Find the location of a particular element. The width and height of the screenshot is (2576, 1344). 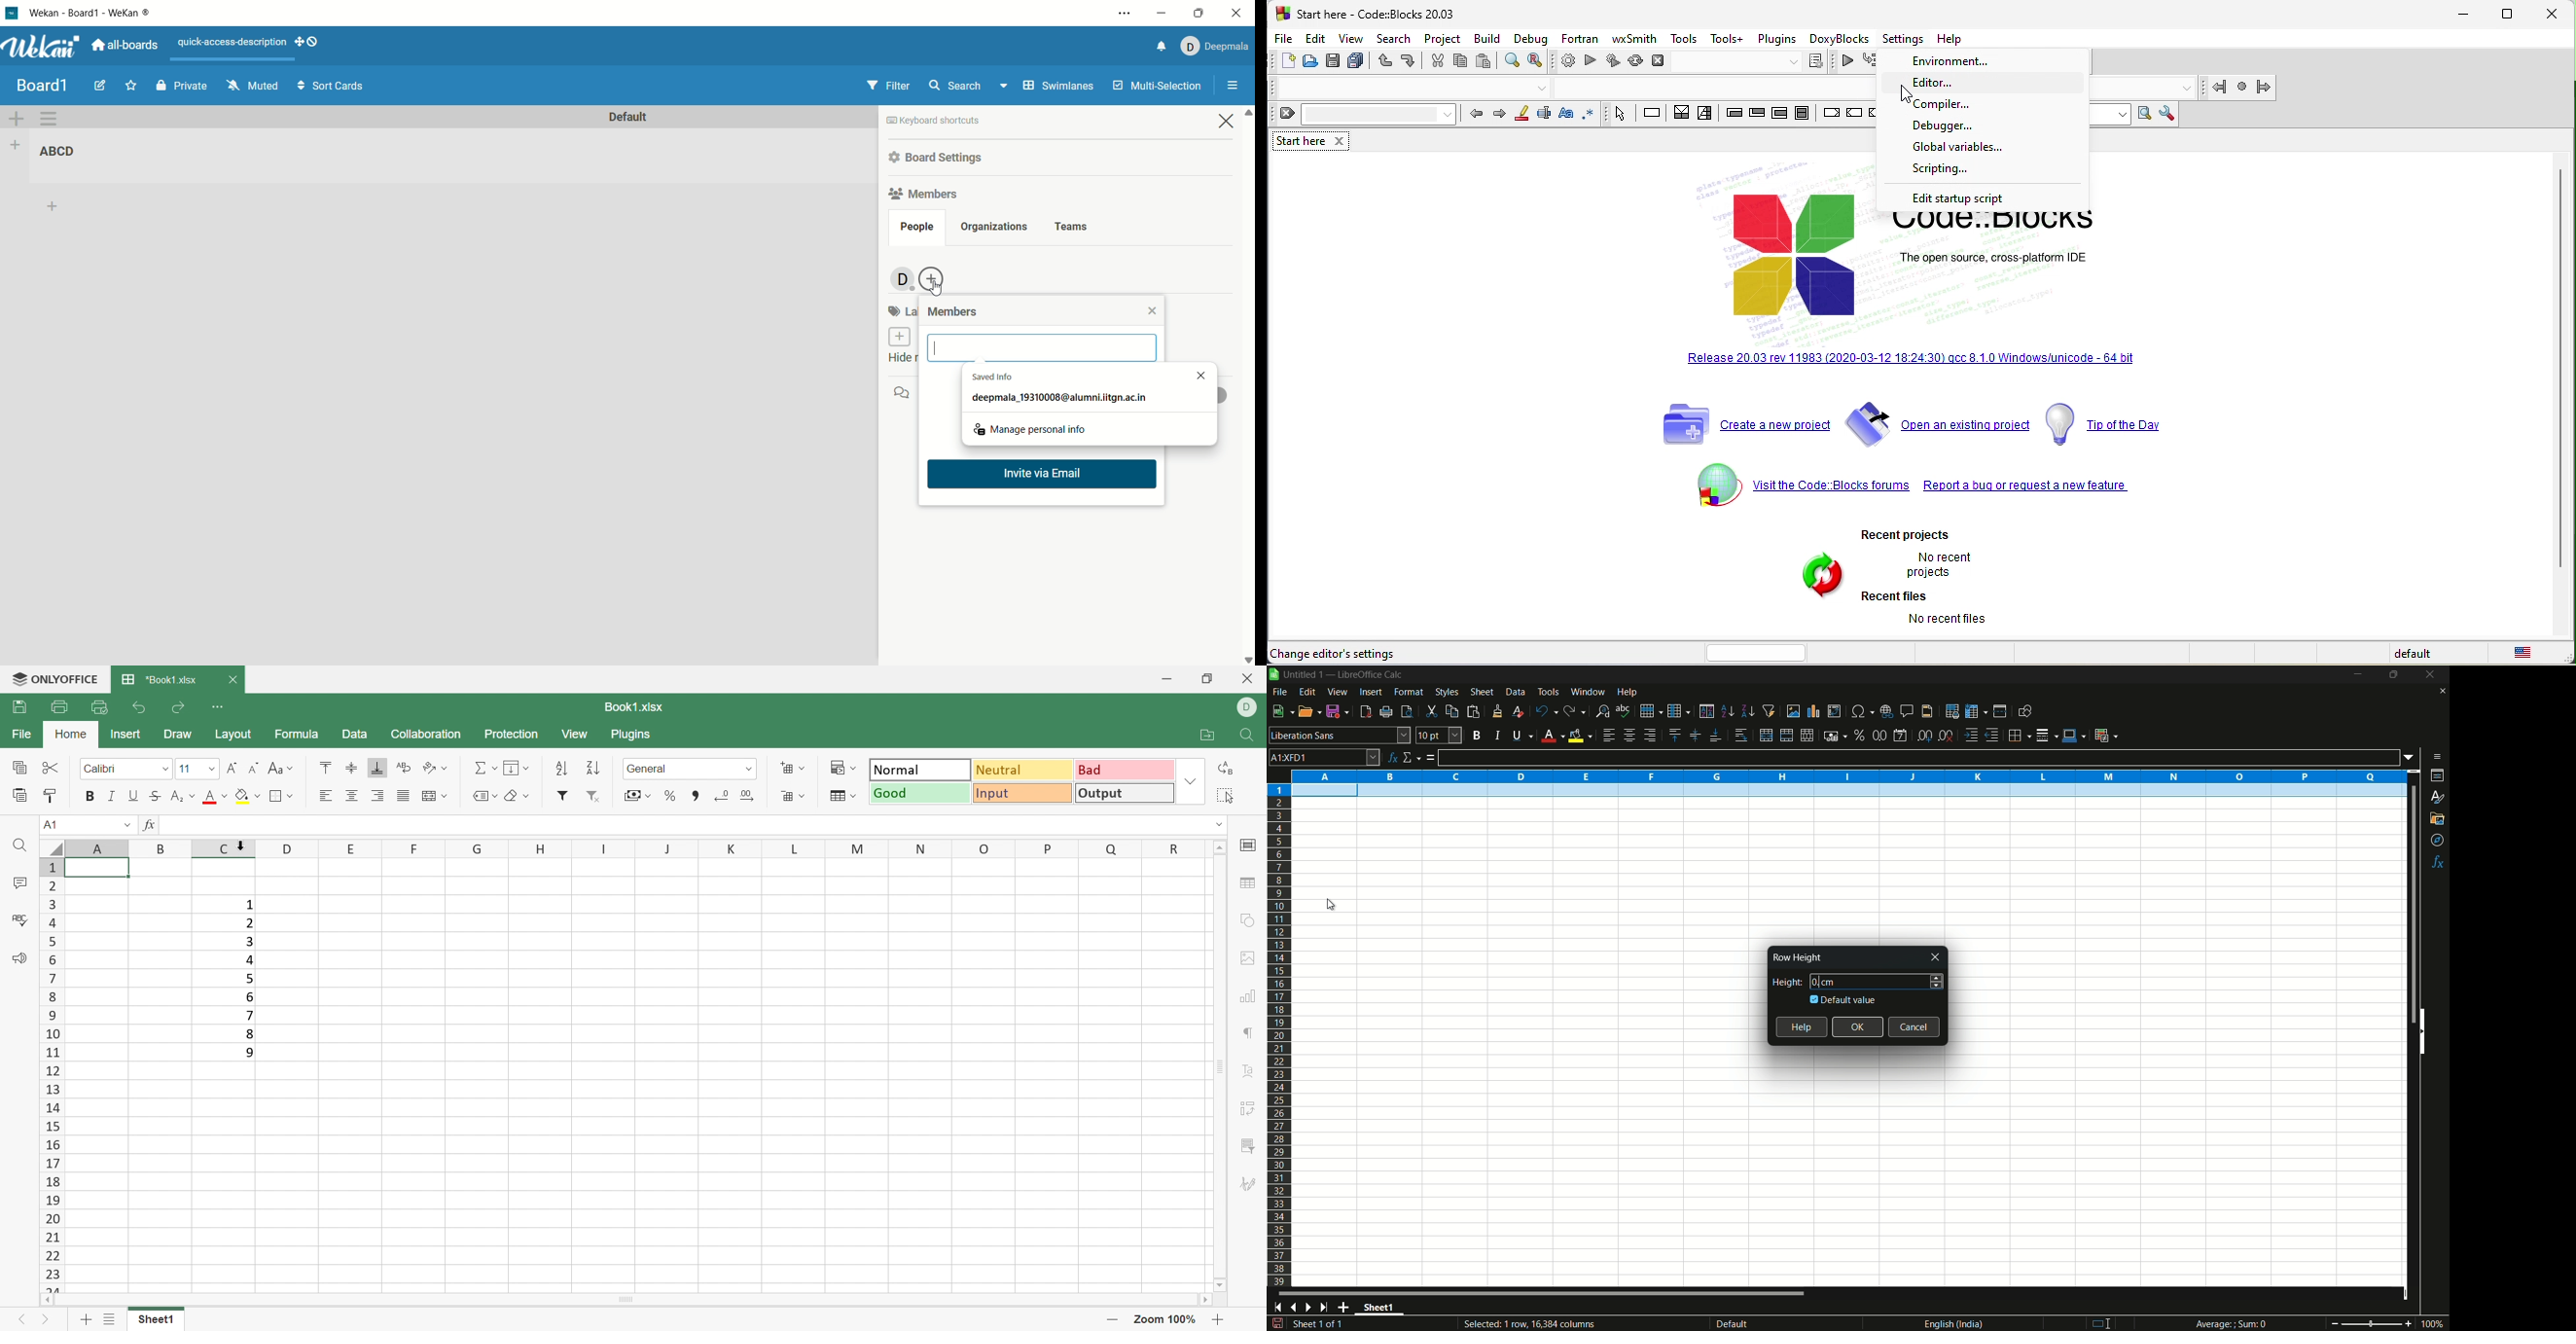

Select all is located at coordinates (1225, 797).